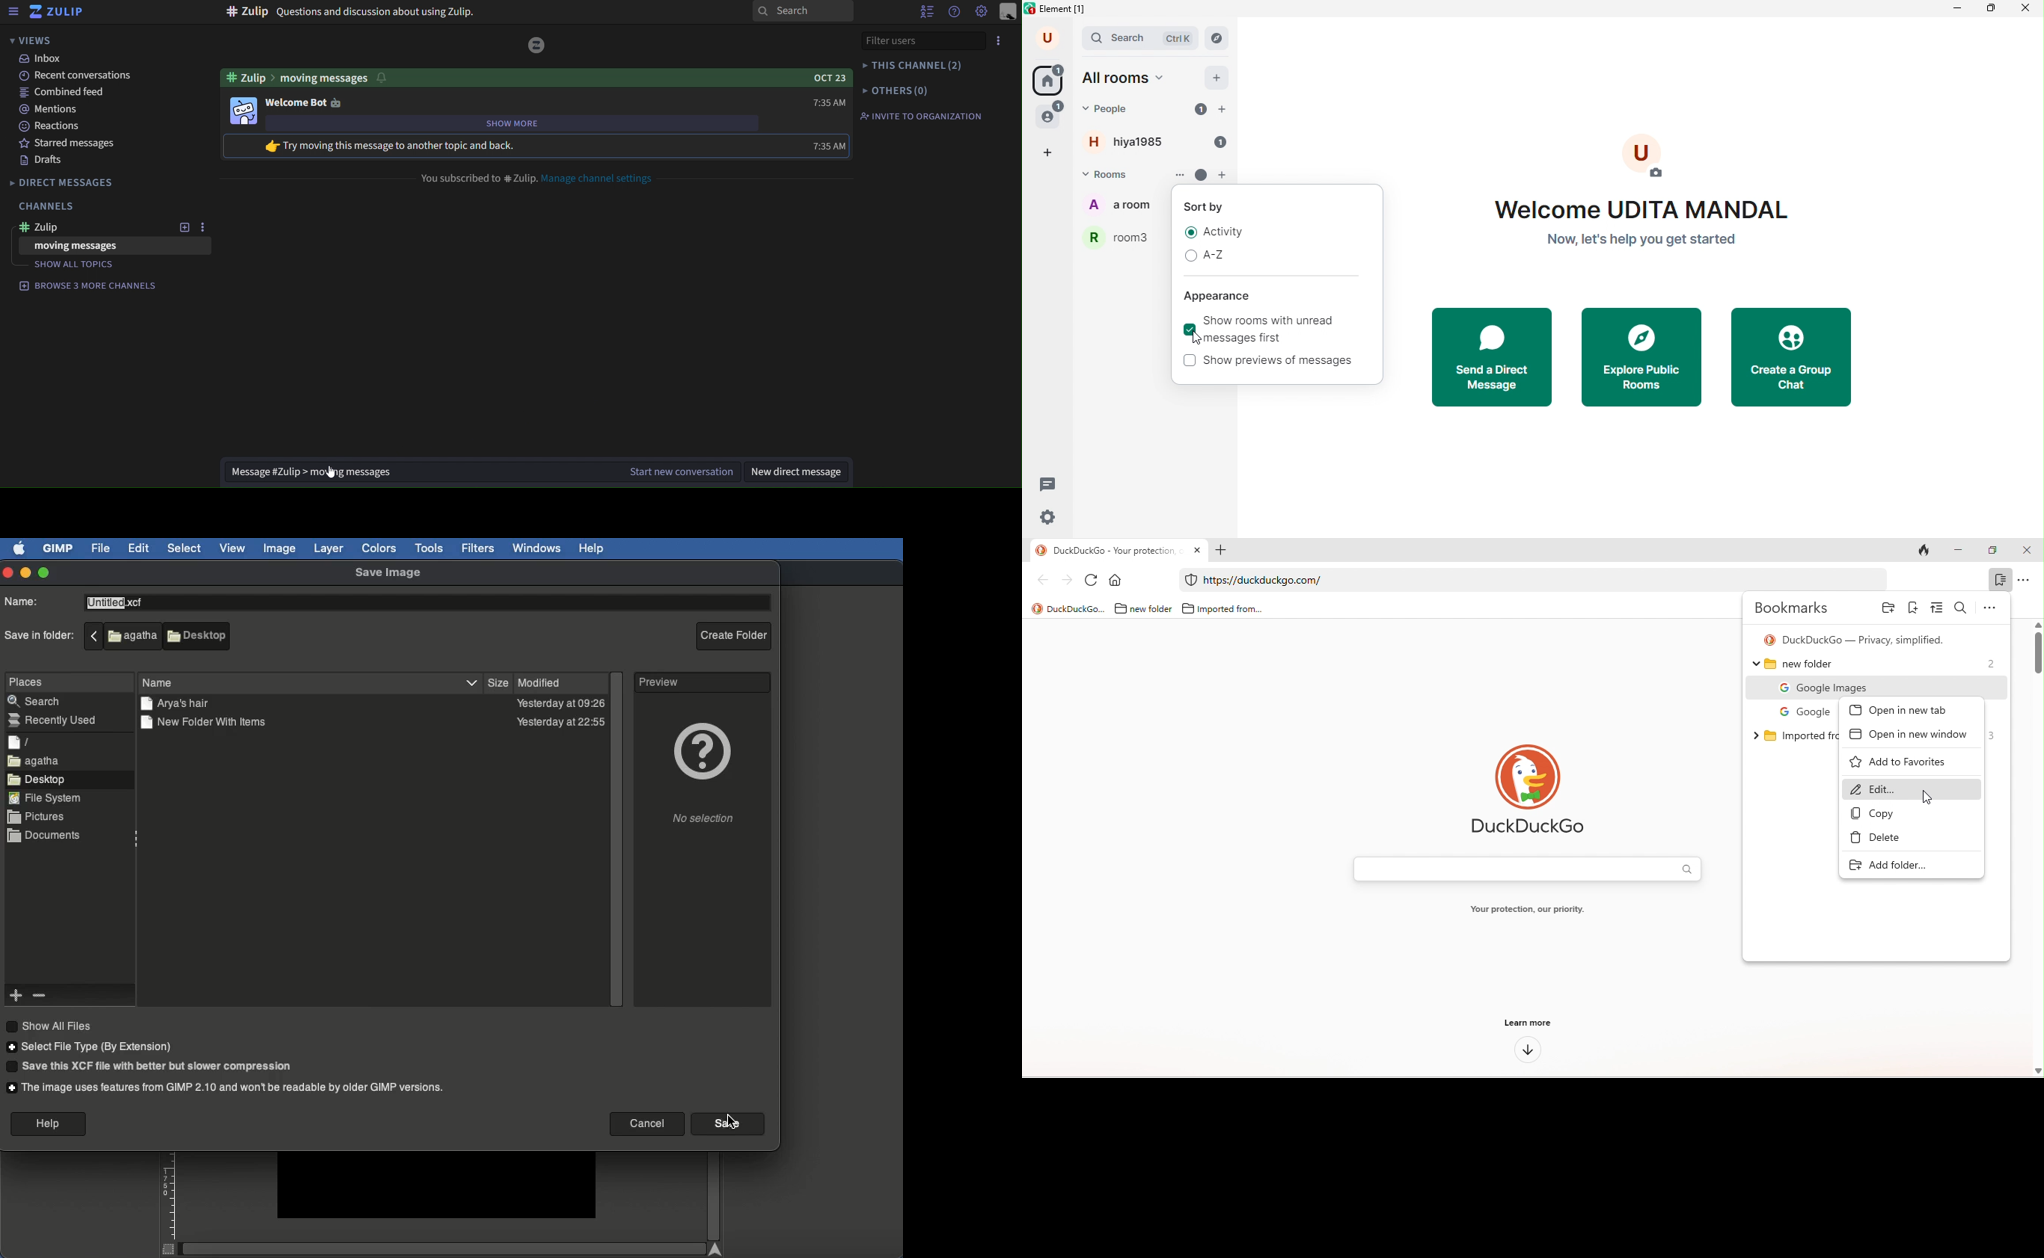 The width and height of the screenshot is (2044, 1260). What do you see at coordinates (1050, 114) in the screenshot?
I see `people` at bounding box center [1050, 114].